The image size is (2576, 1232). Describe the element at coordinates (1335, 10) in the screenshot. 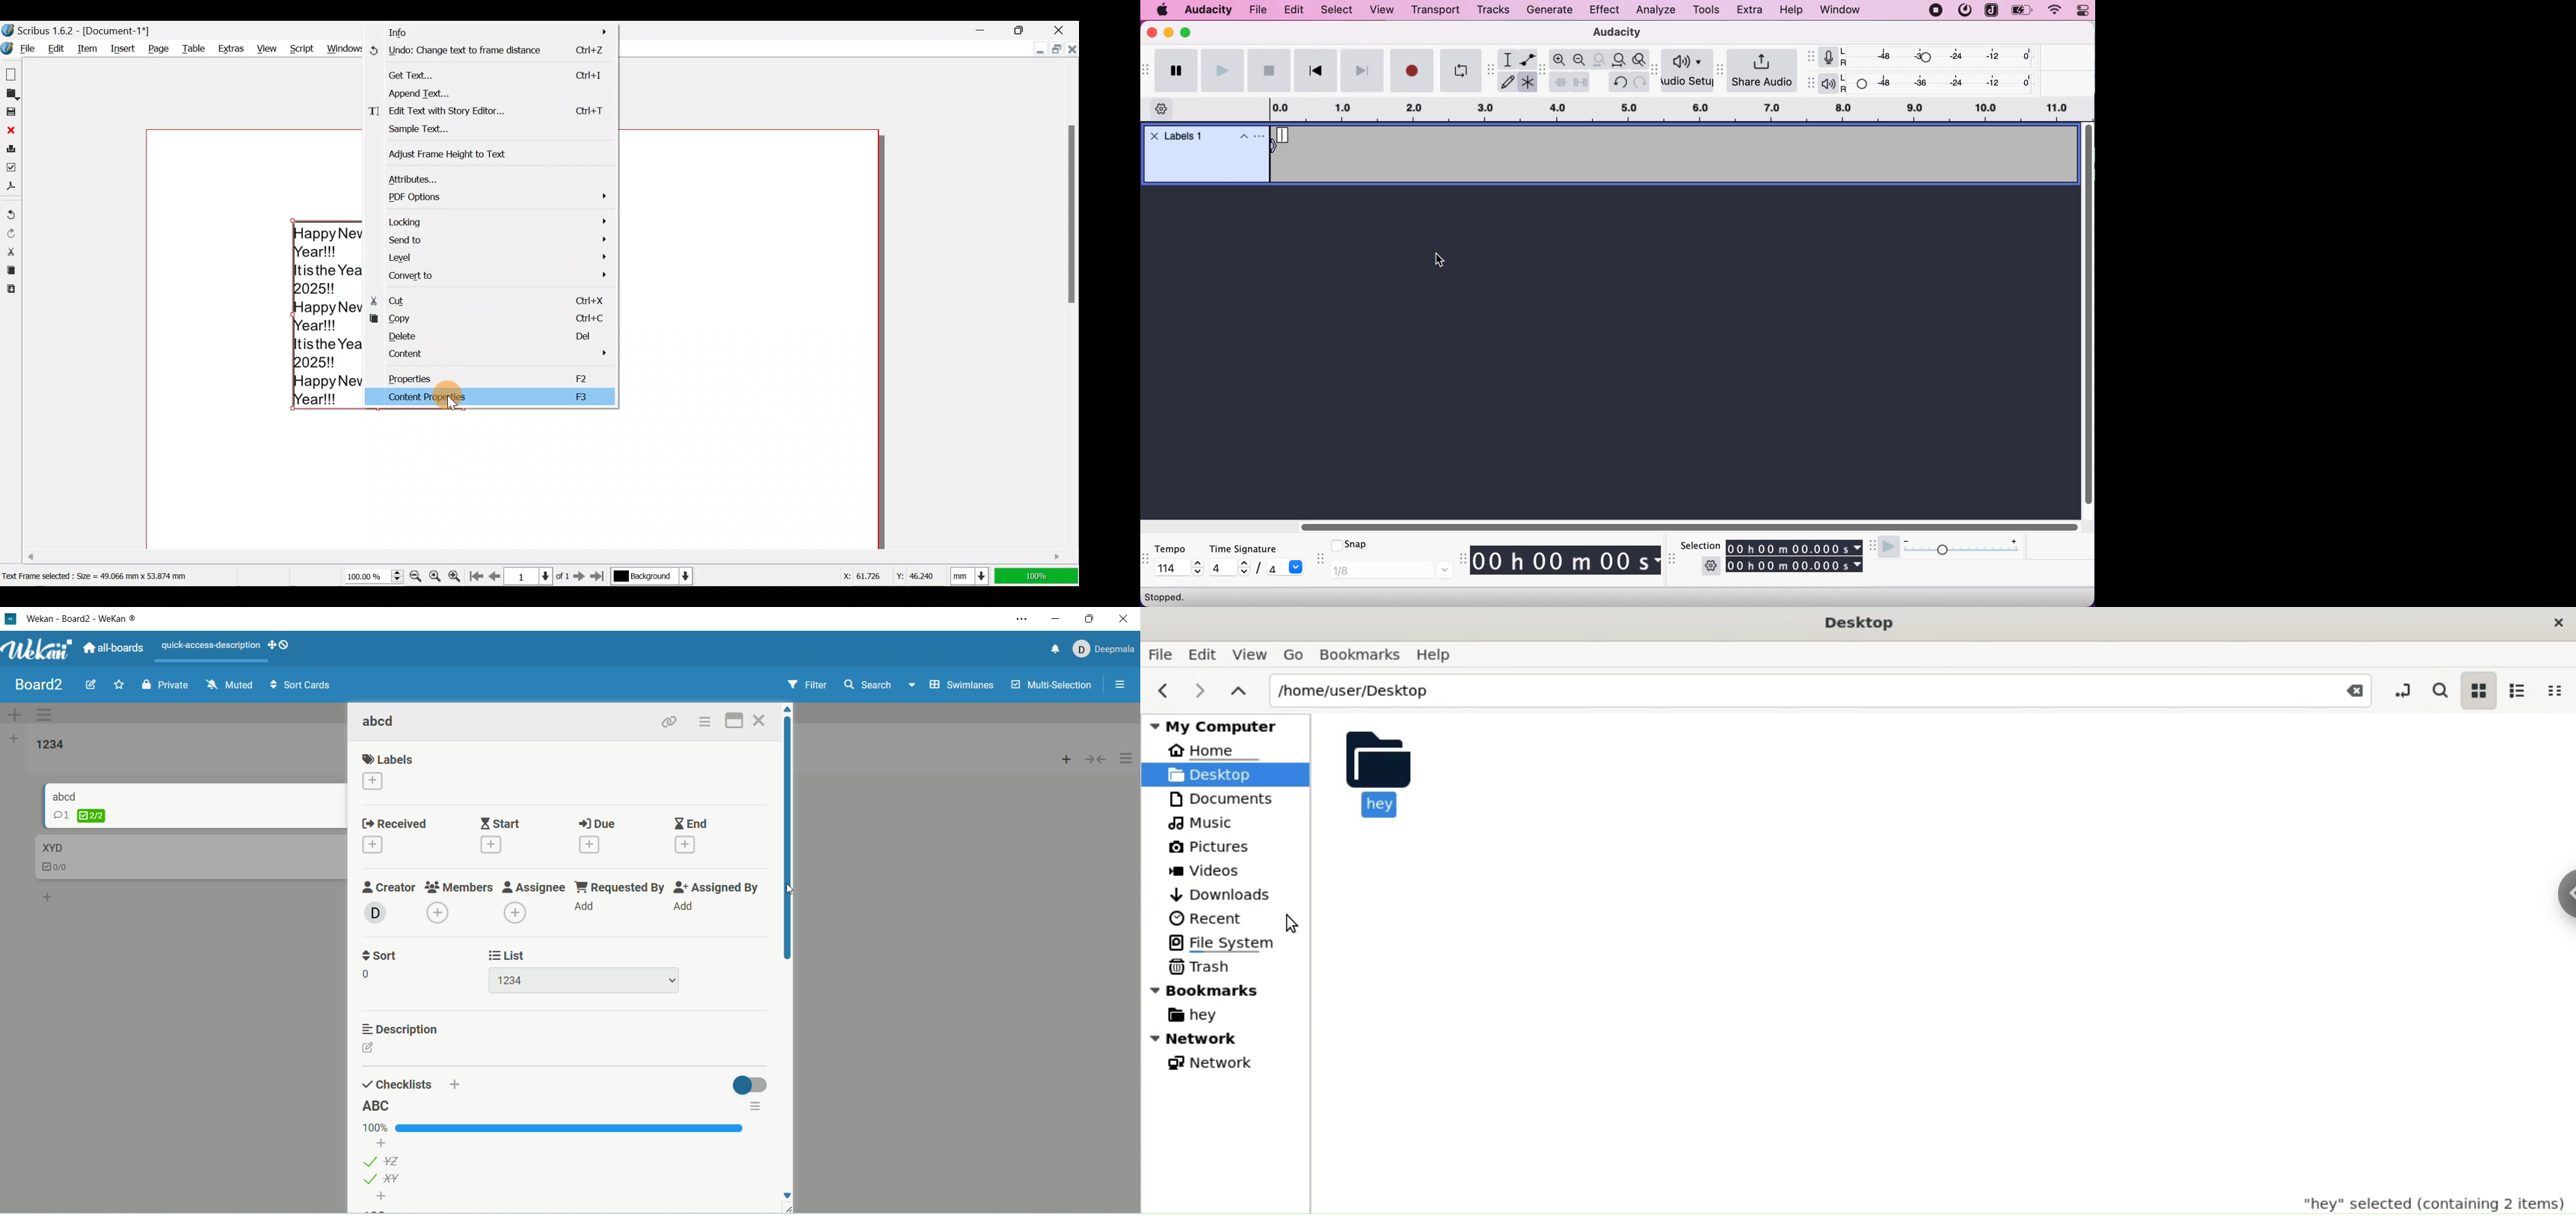

I see `select` at that location.